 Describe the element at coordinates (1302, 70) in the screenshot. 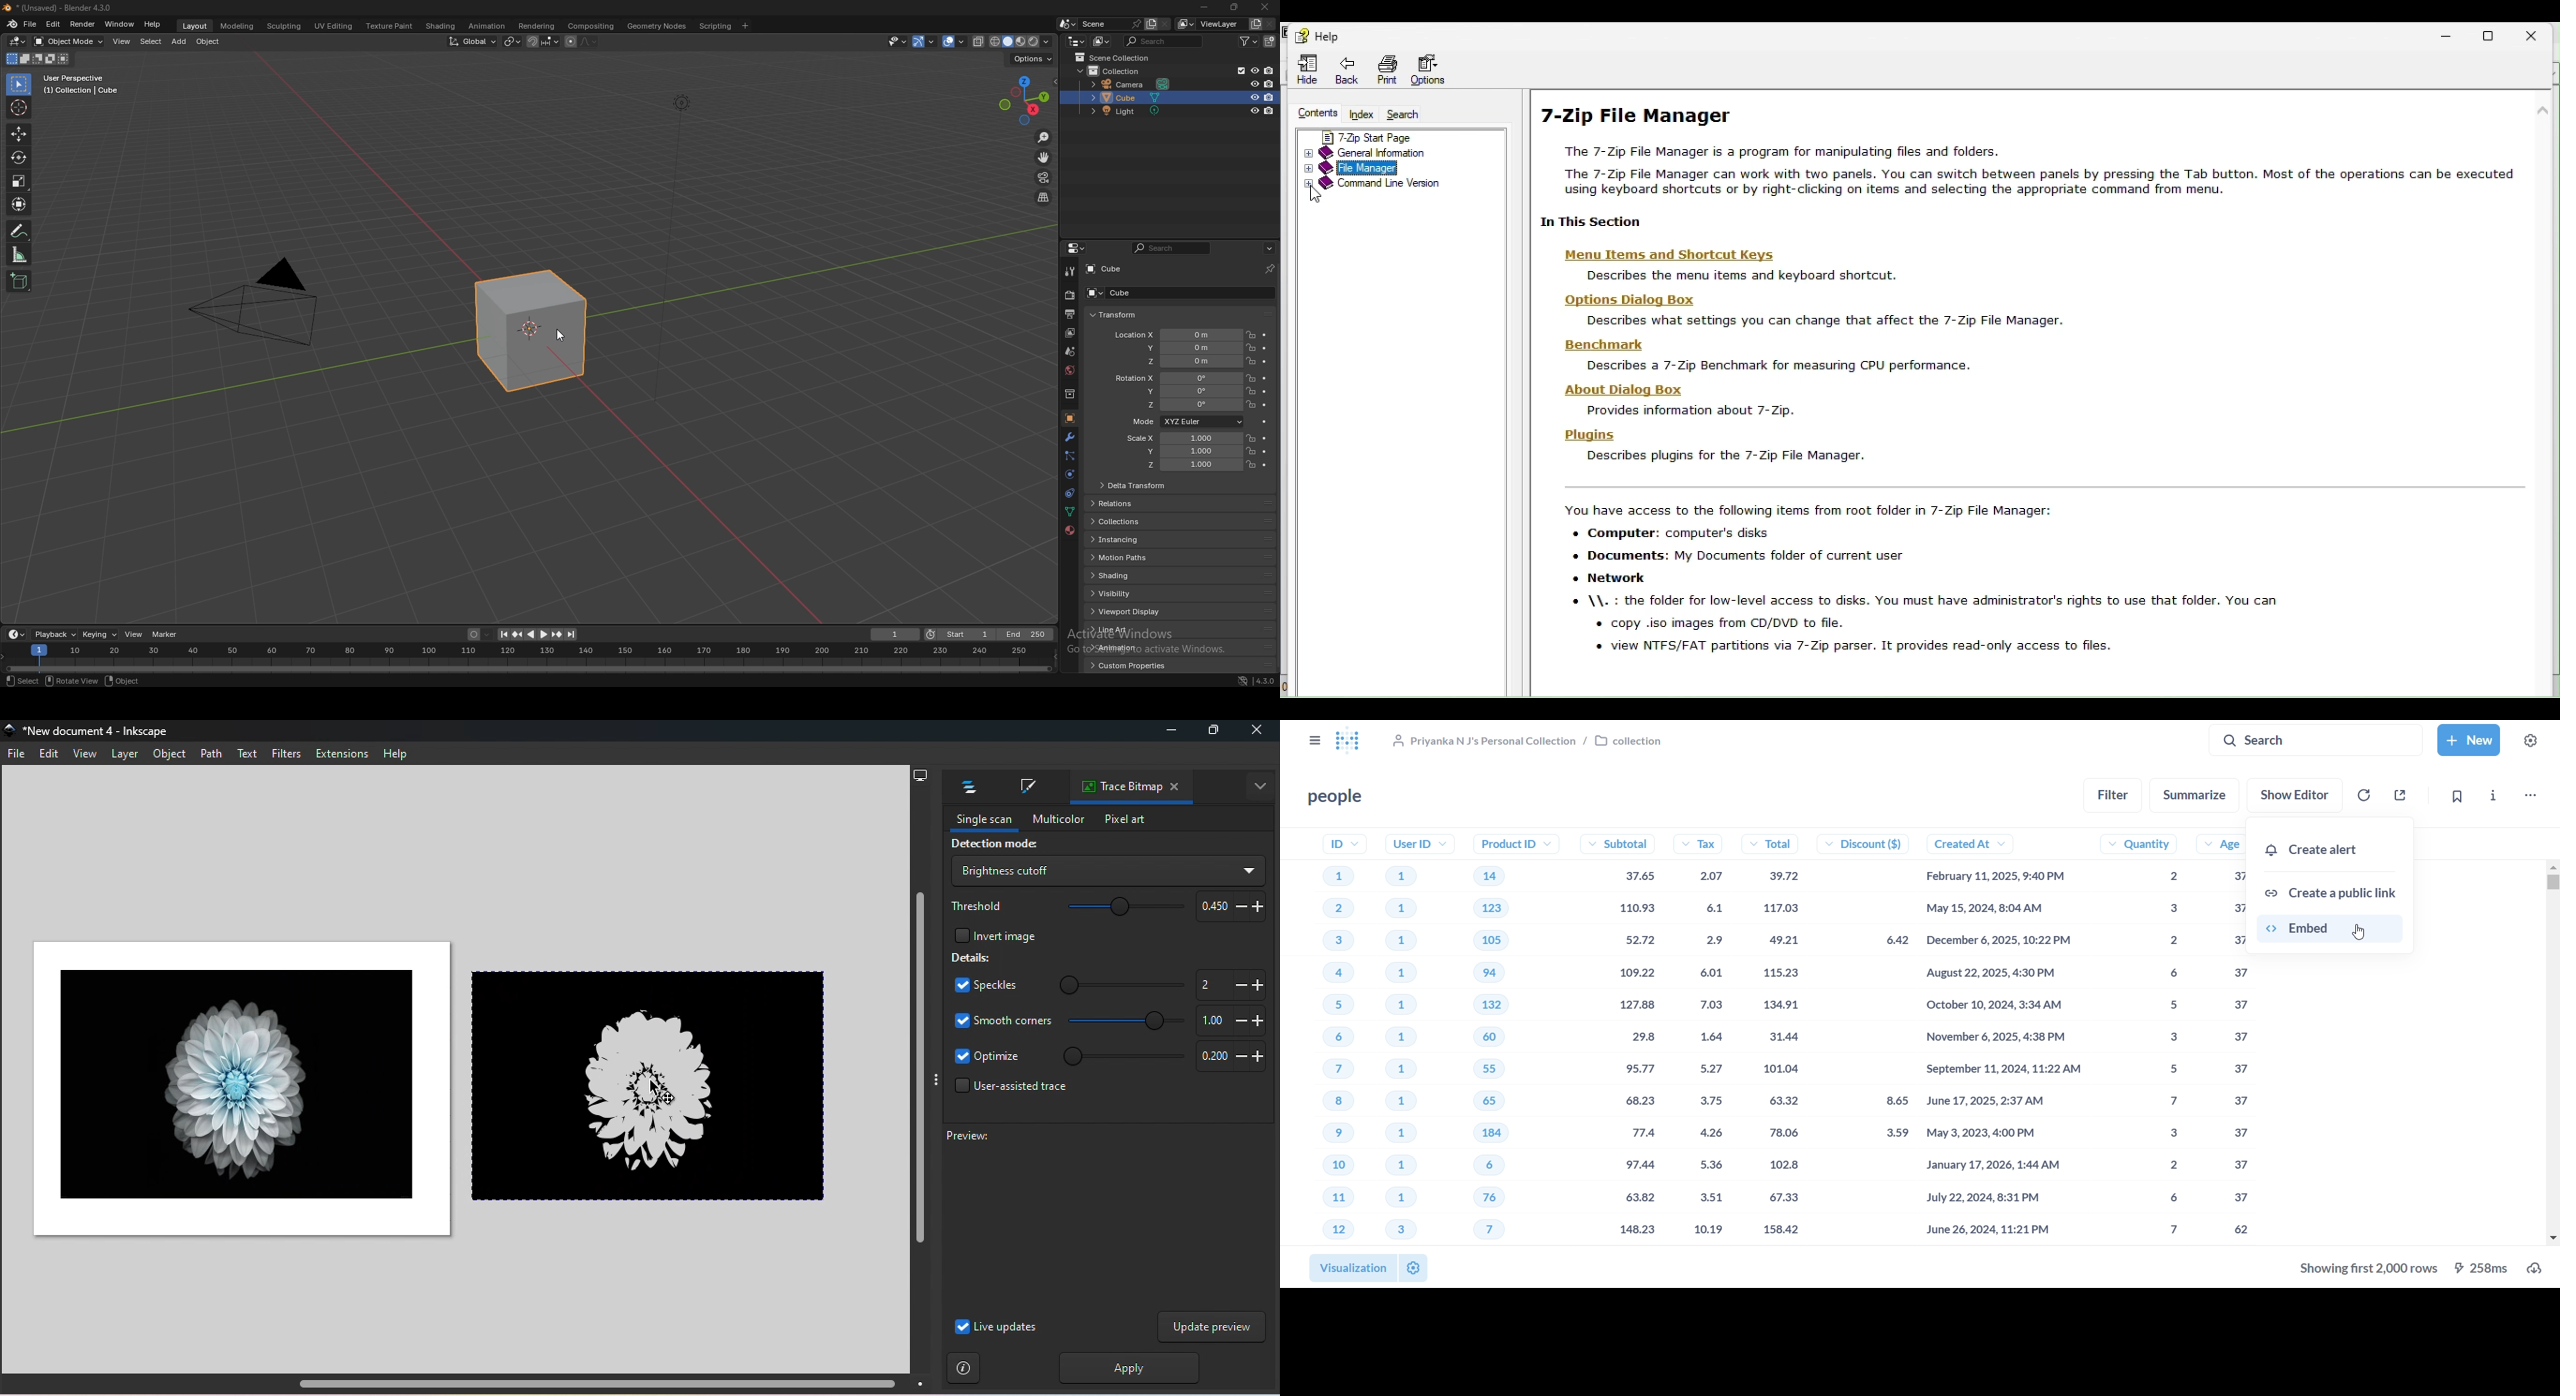

I see `Hide` at that location.